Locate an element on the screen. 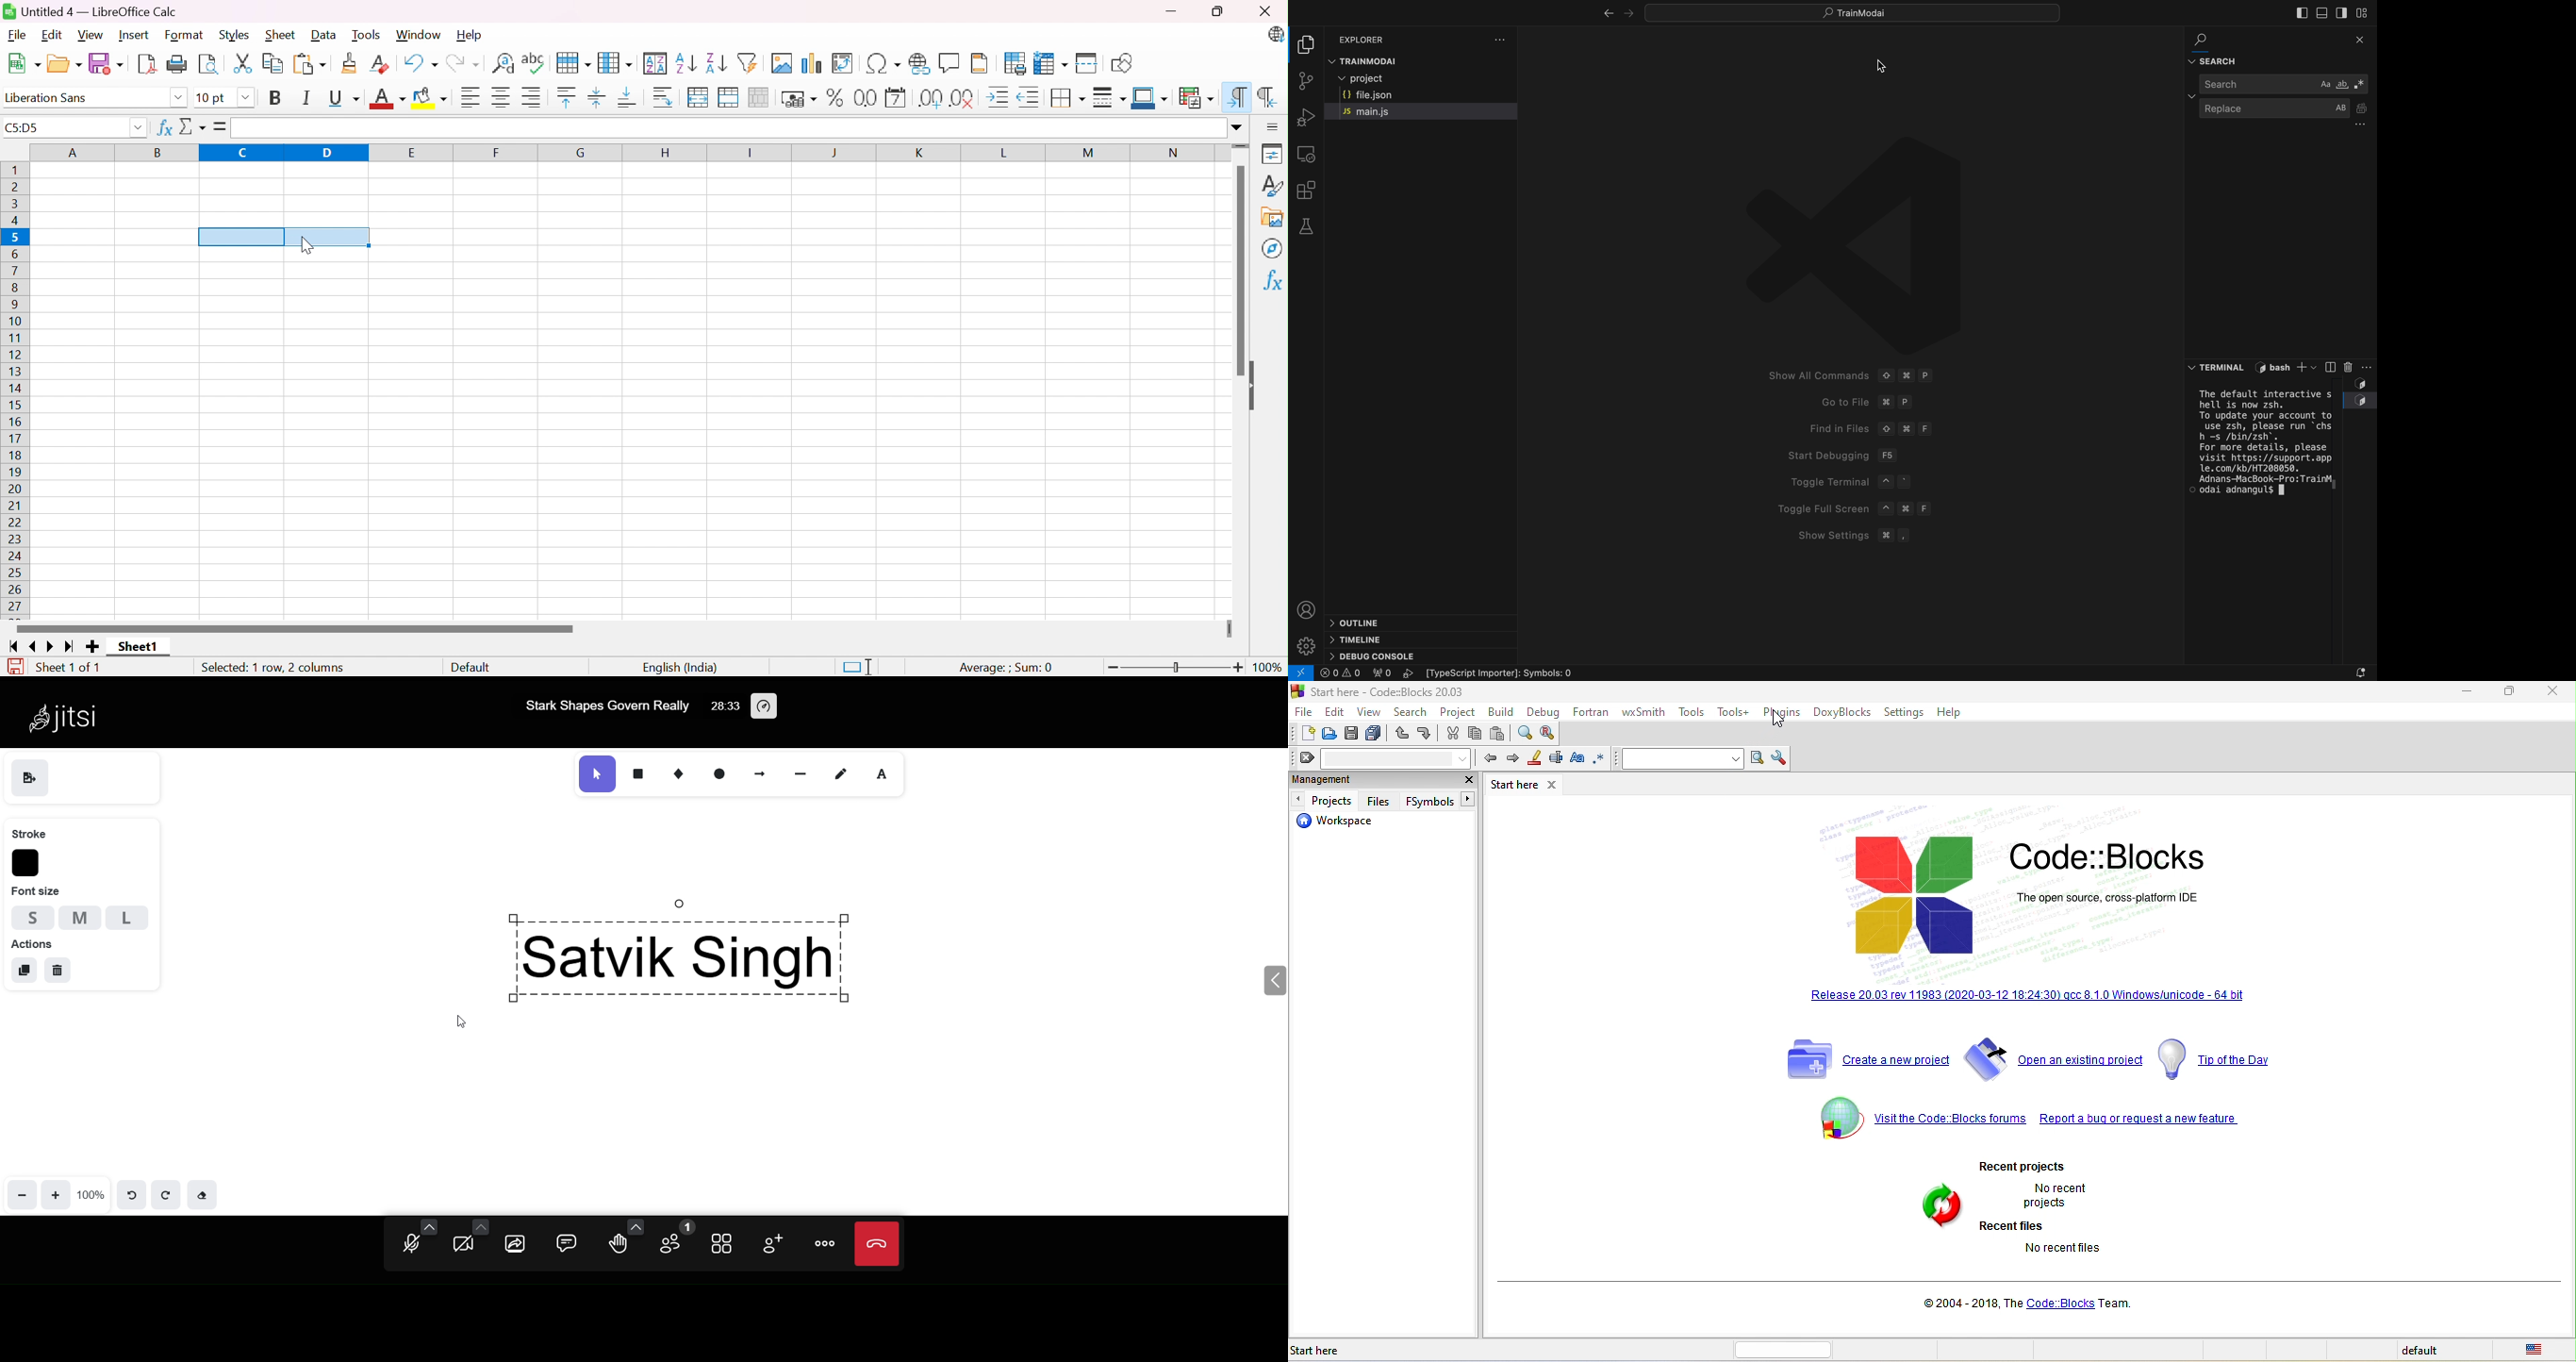 The width and height of the screenshot is (2576, 1372). redo is located at coordinates (1424, 734).